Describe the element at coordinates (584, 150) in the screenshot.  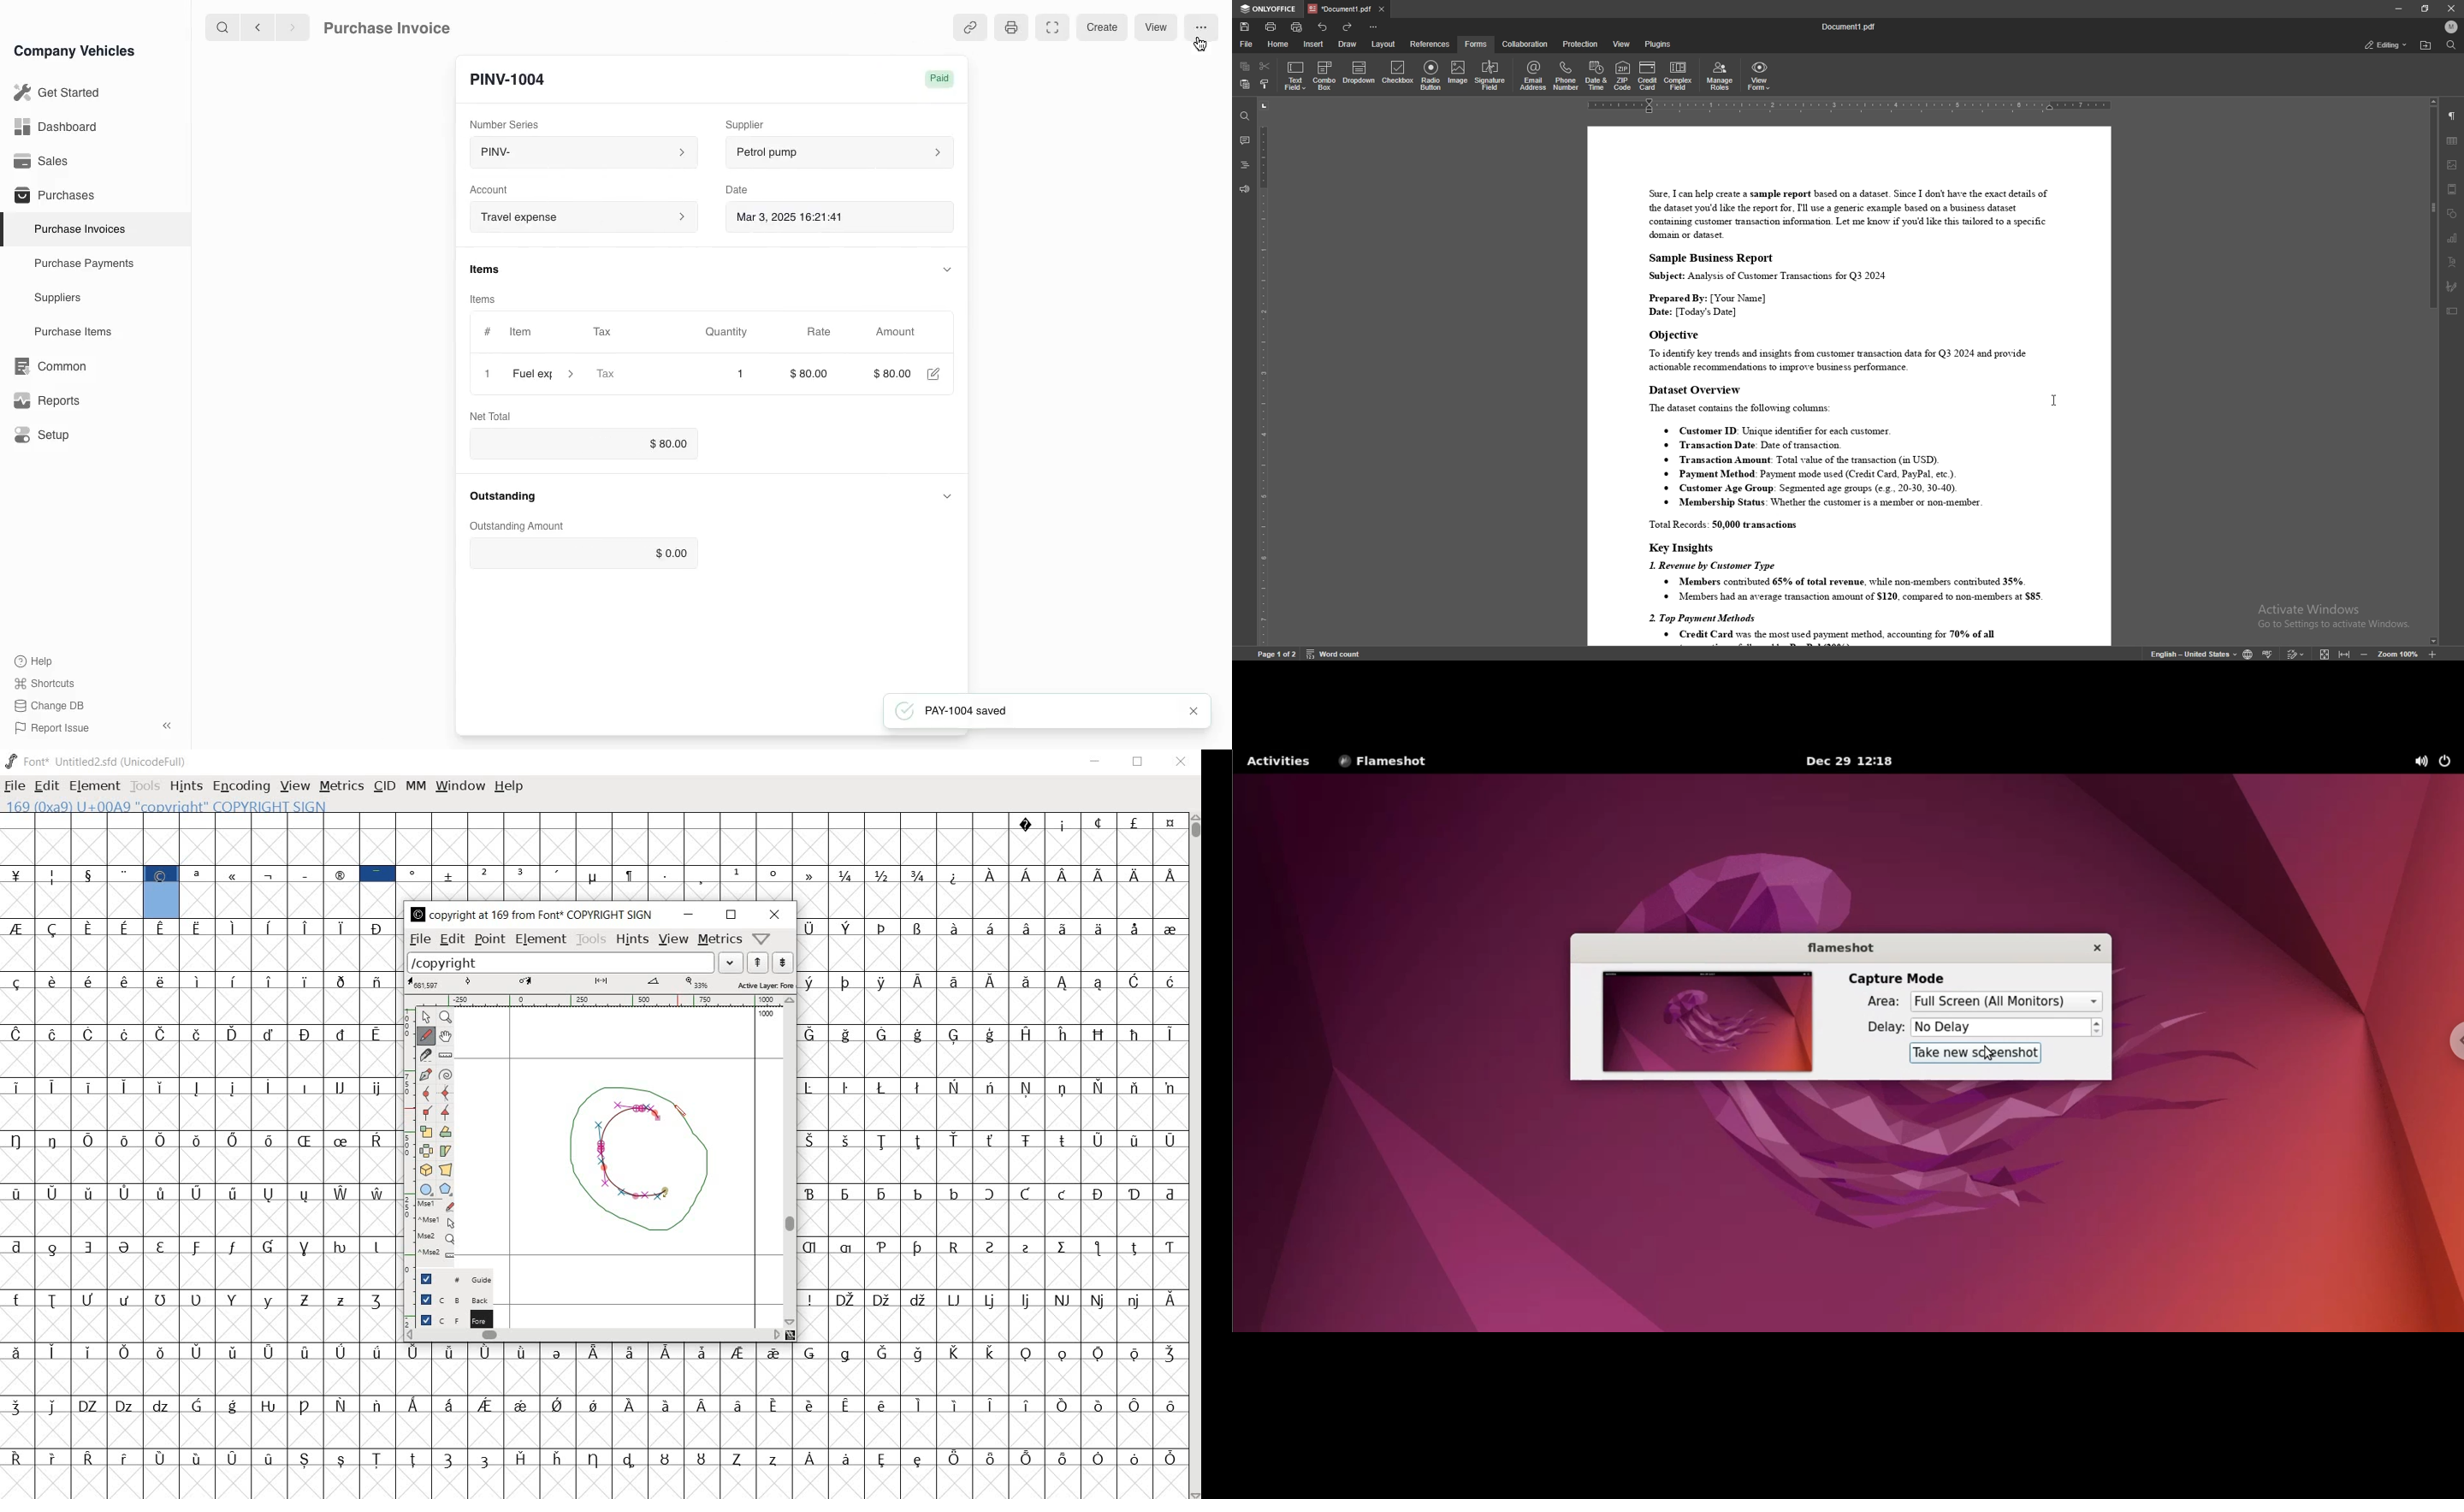
I see `PINV-` at that location.